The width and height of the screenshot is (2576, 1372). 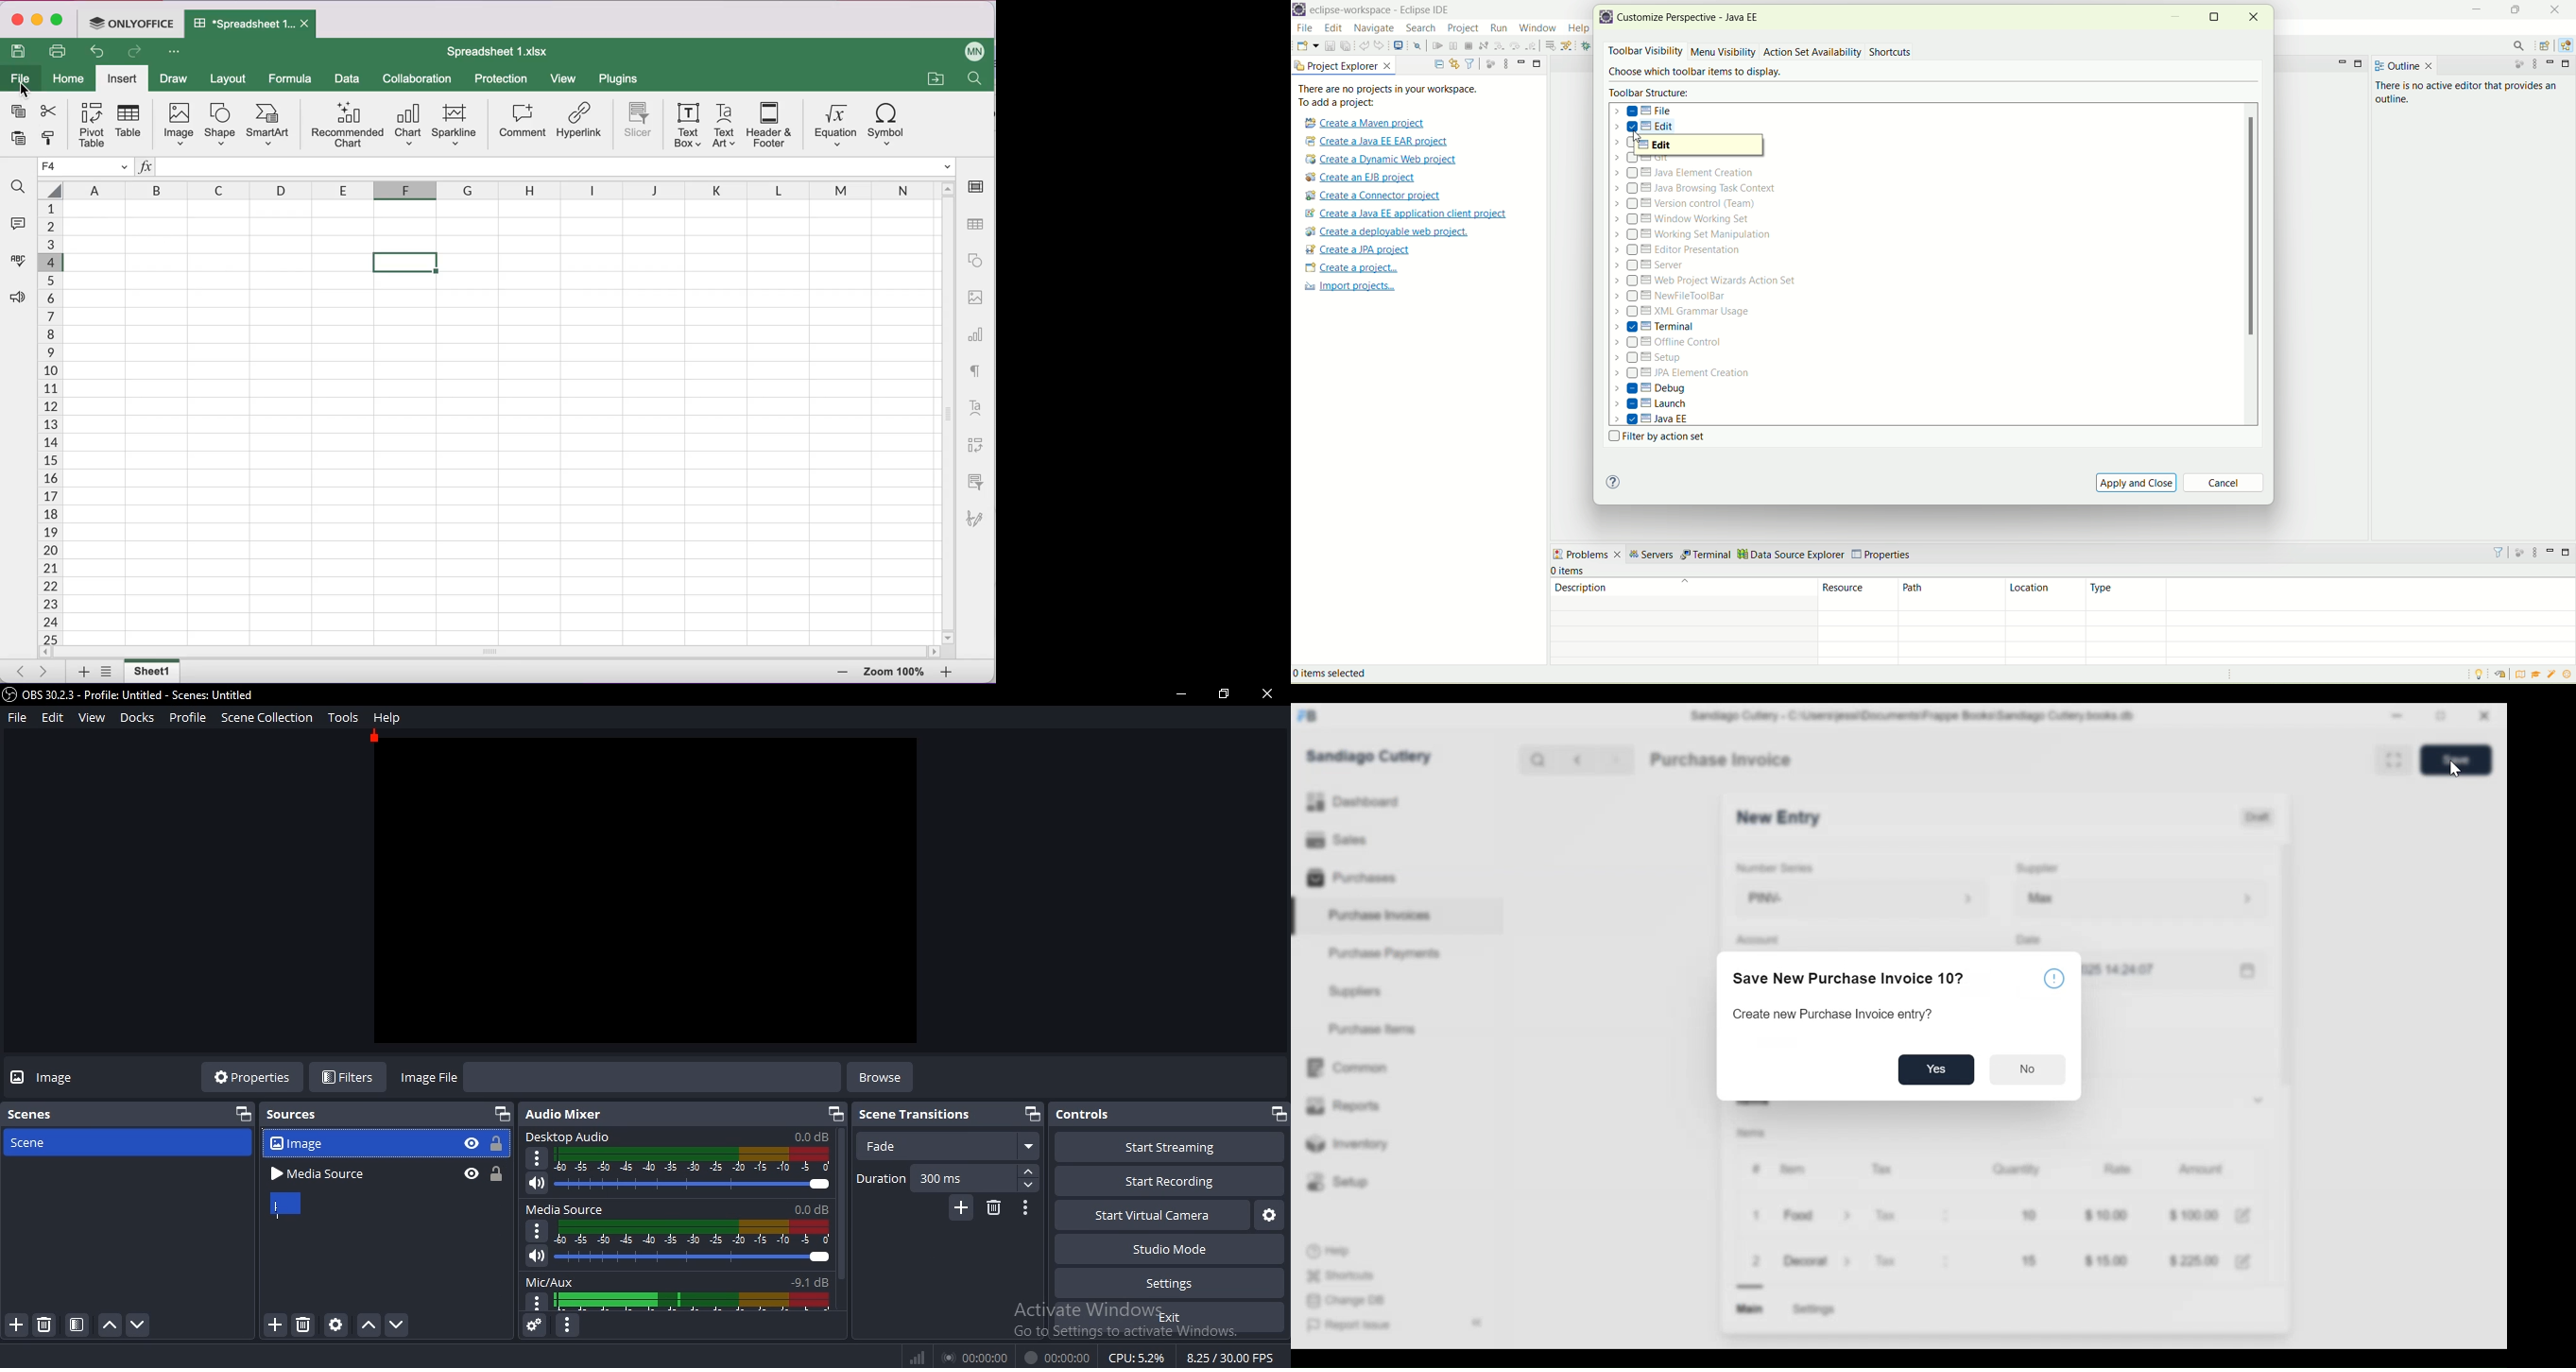 What do you see at coordinates (1161, 1182) in the screenshot?
I see `start recording` at bounding box center [1161, 1182].